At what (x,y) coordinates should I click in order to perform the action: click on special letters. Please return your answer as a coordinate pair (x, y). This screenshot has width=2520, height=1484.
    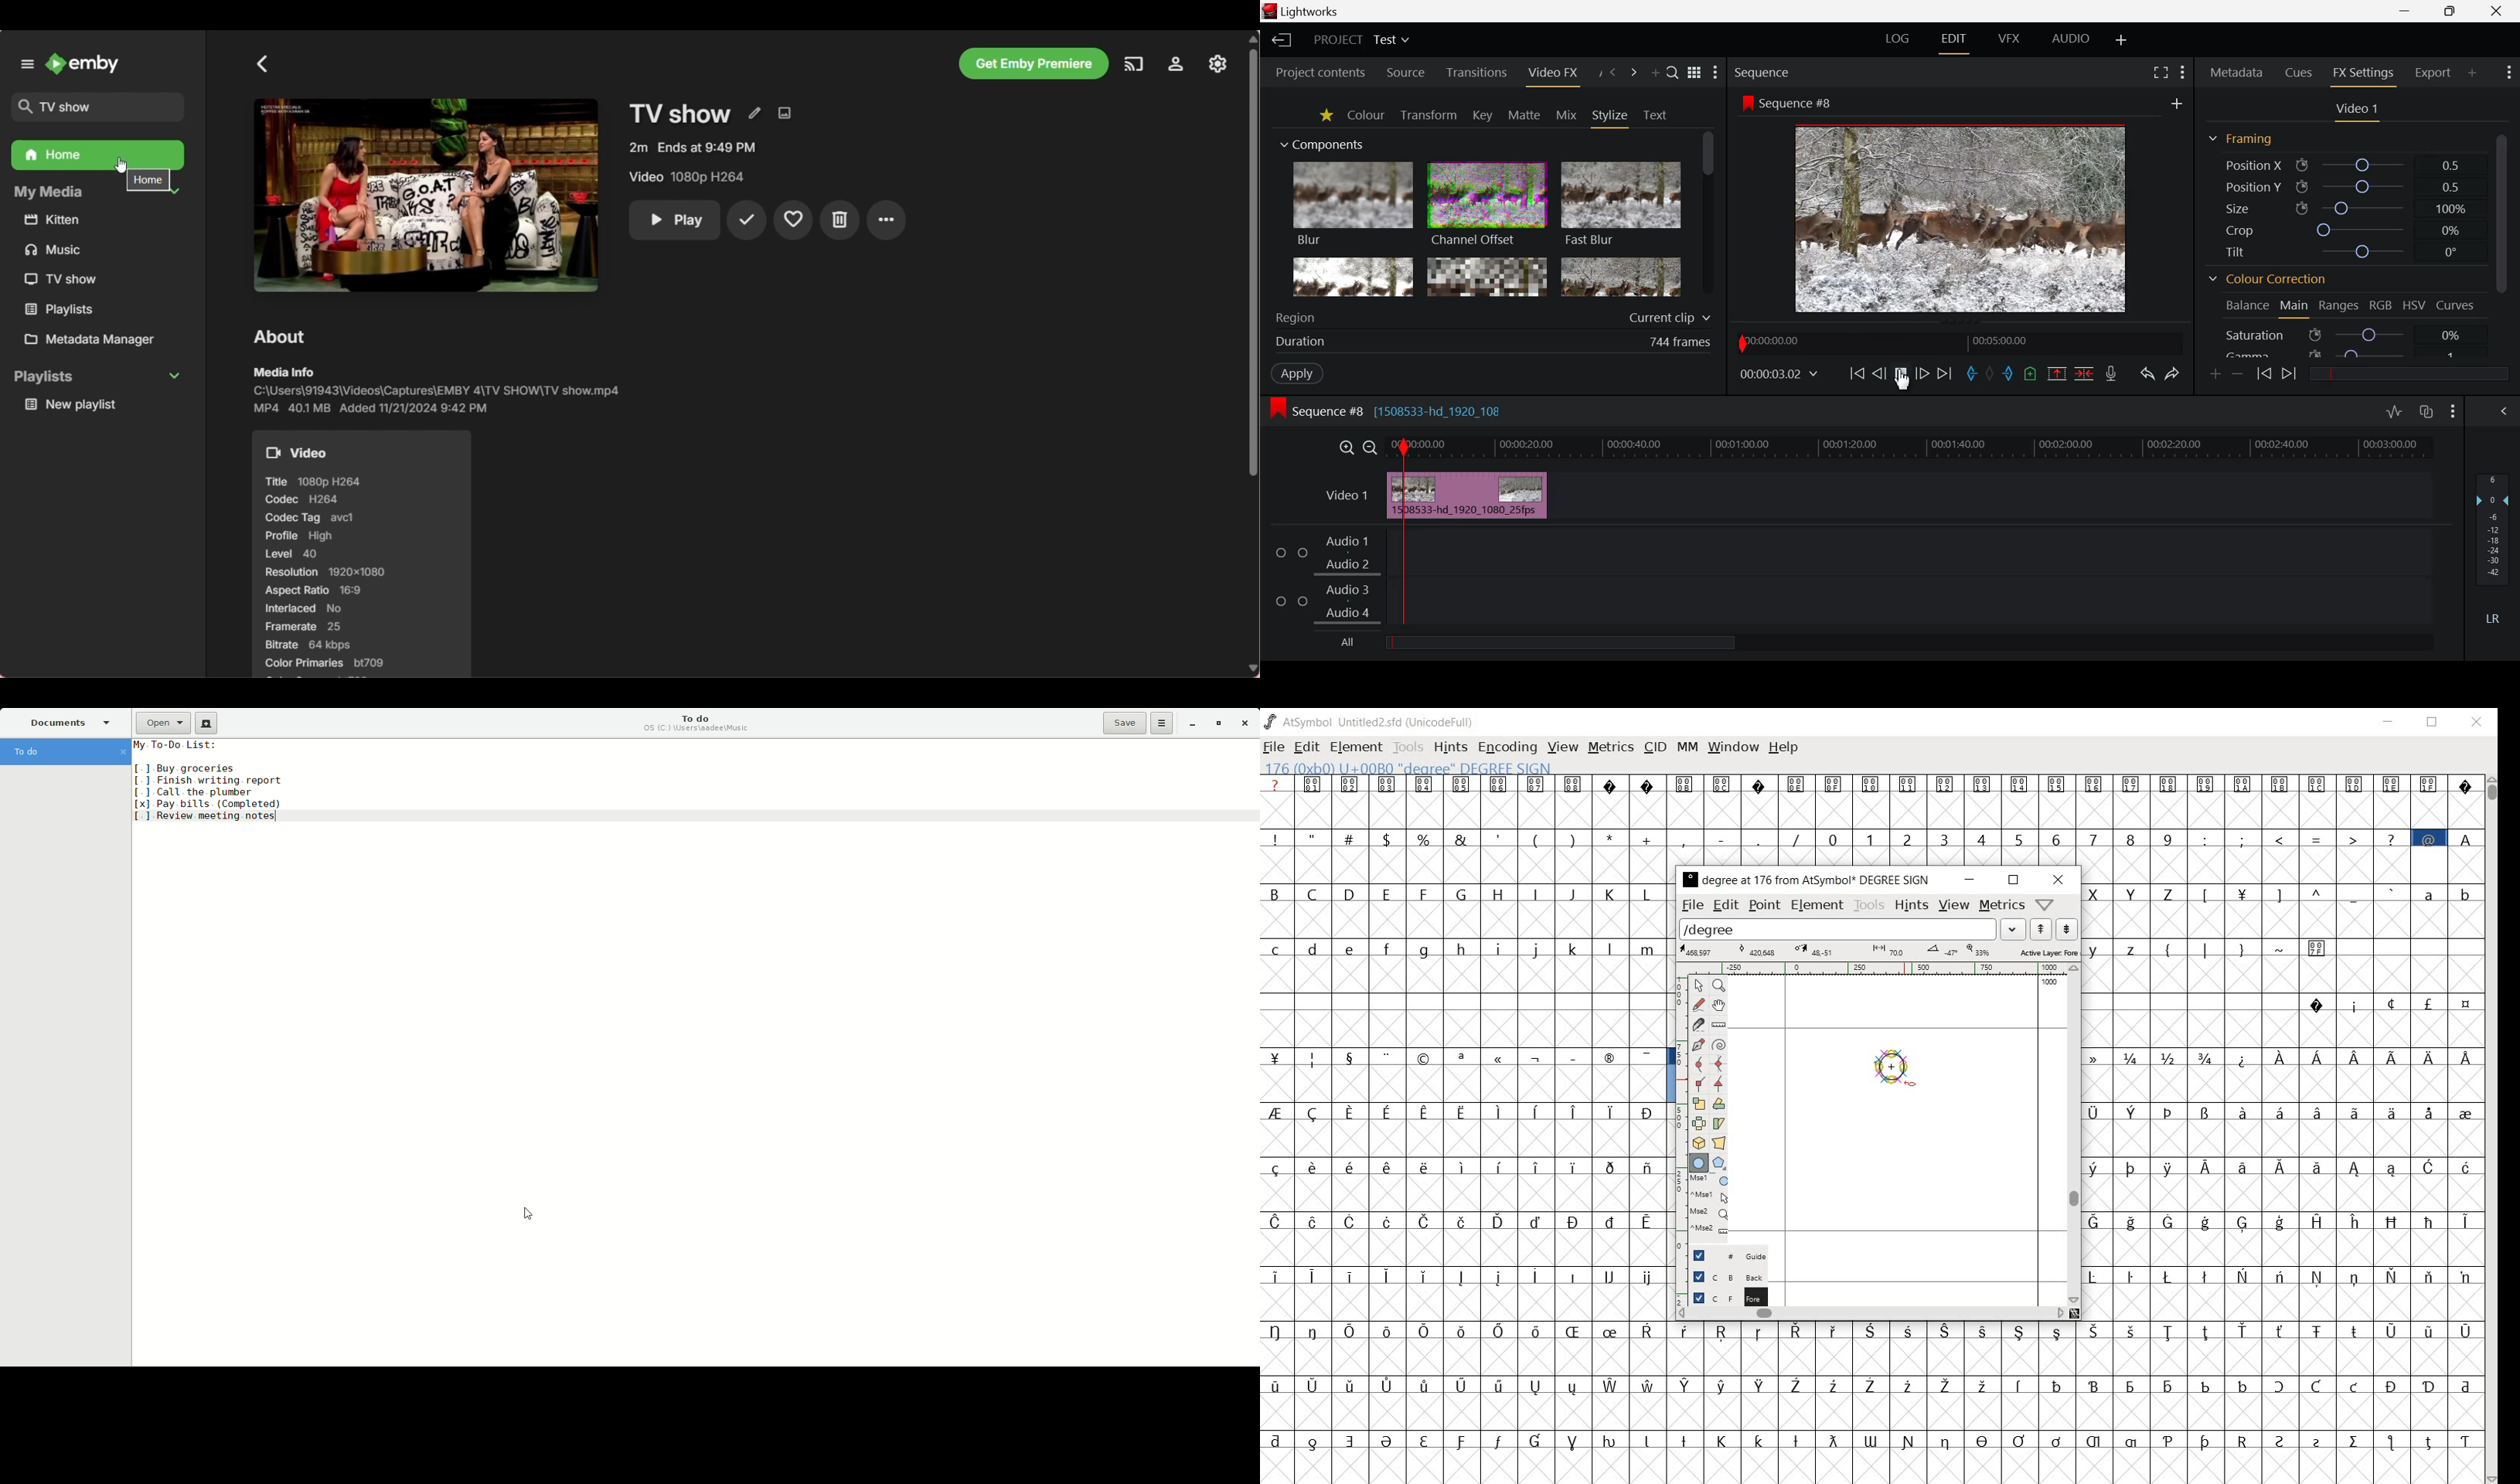
    Looking at the image, I should click on (1463, 1329).